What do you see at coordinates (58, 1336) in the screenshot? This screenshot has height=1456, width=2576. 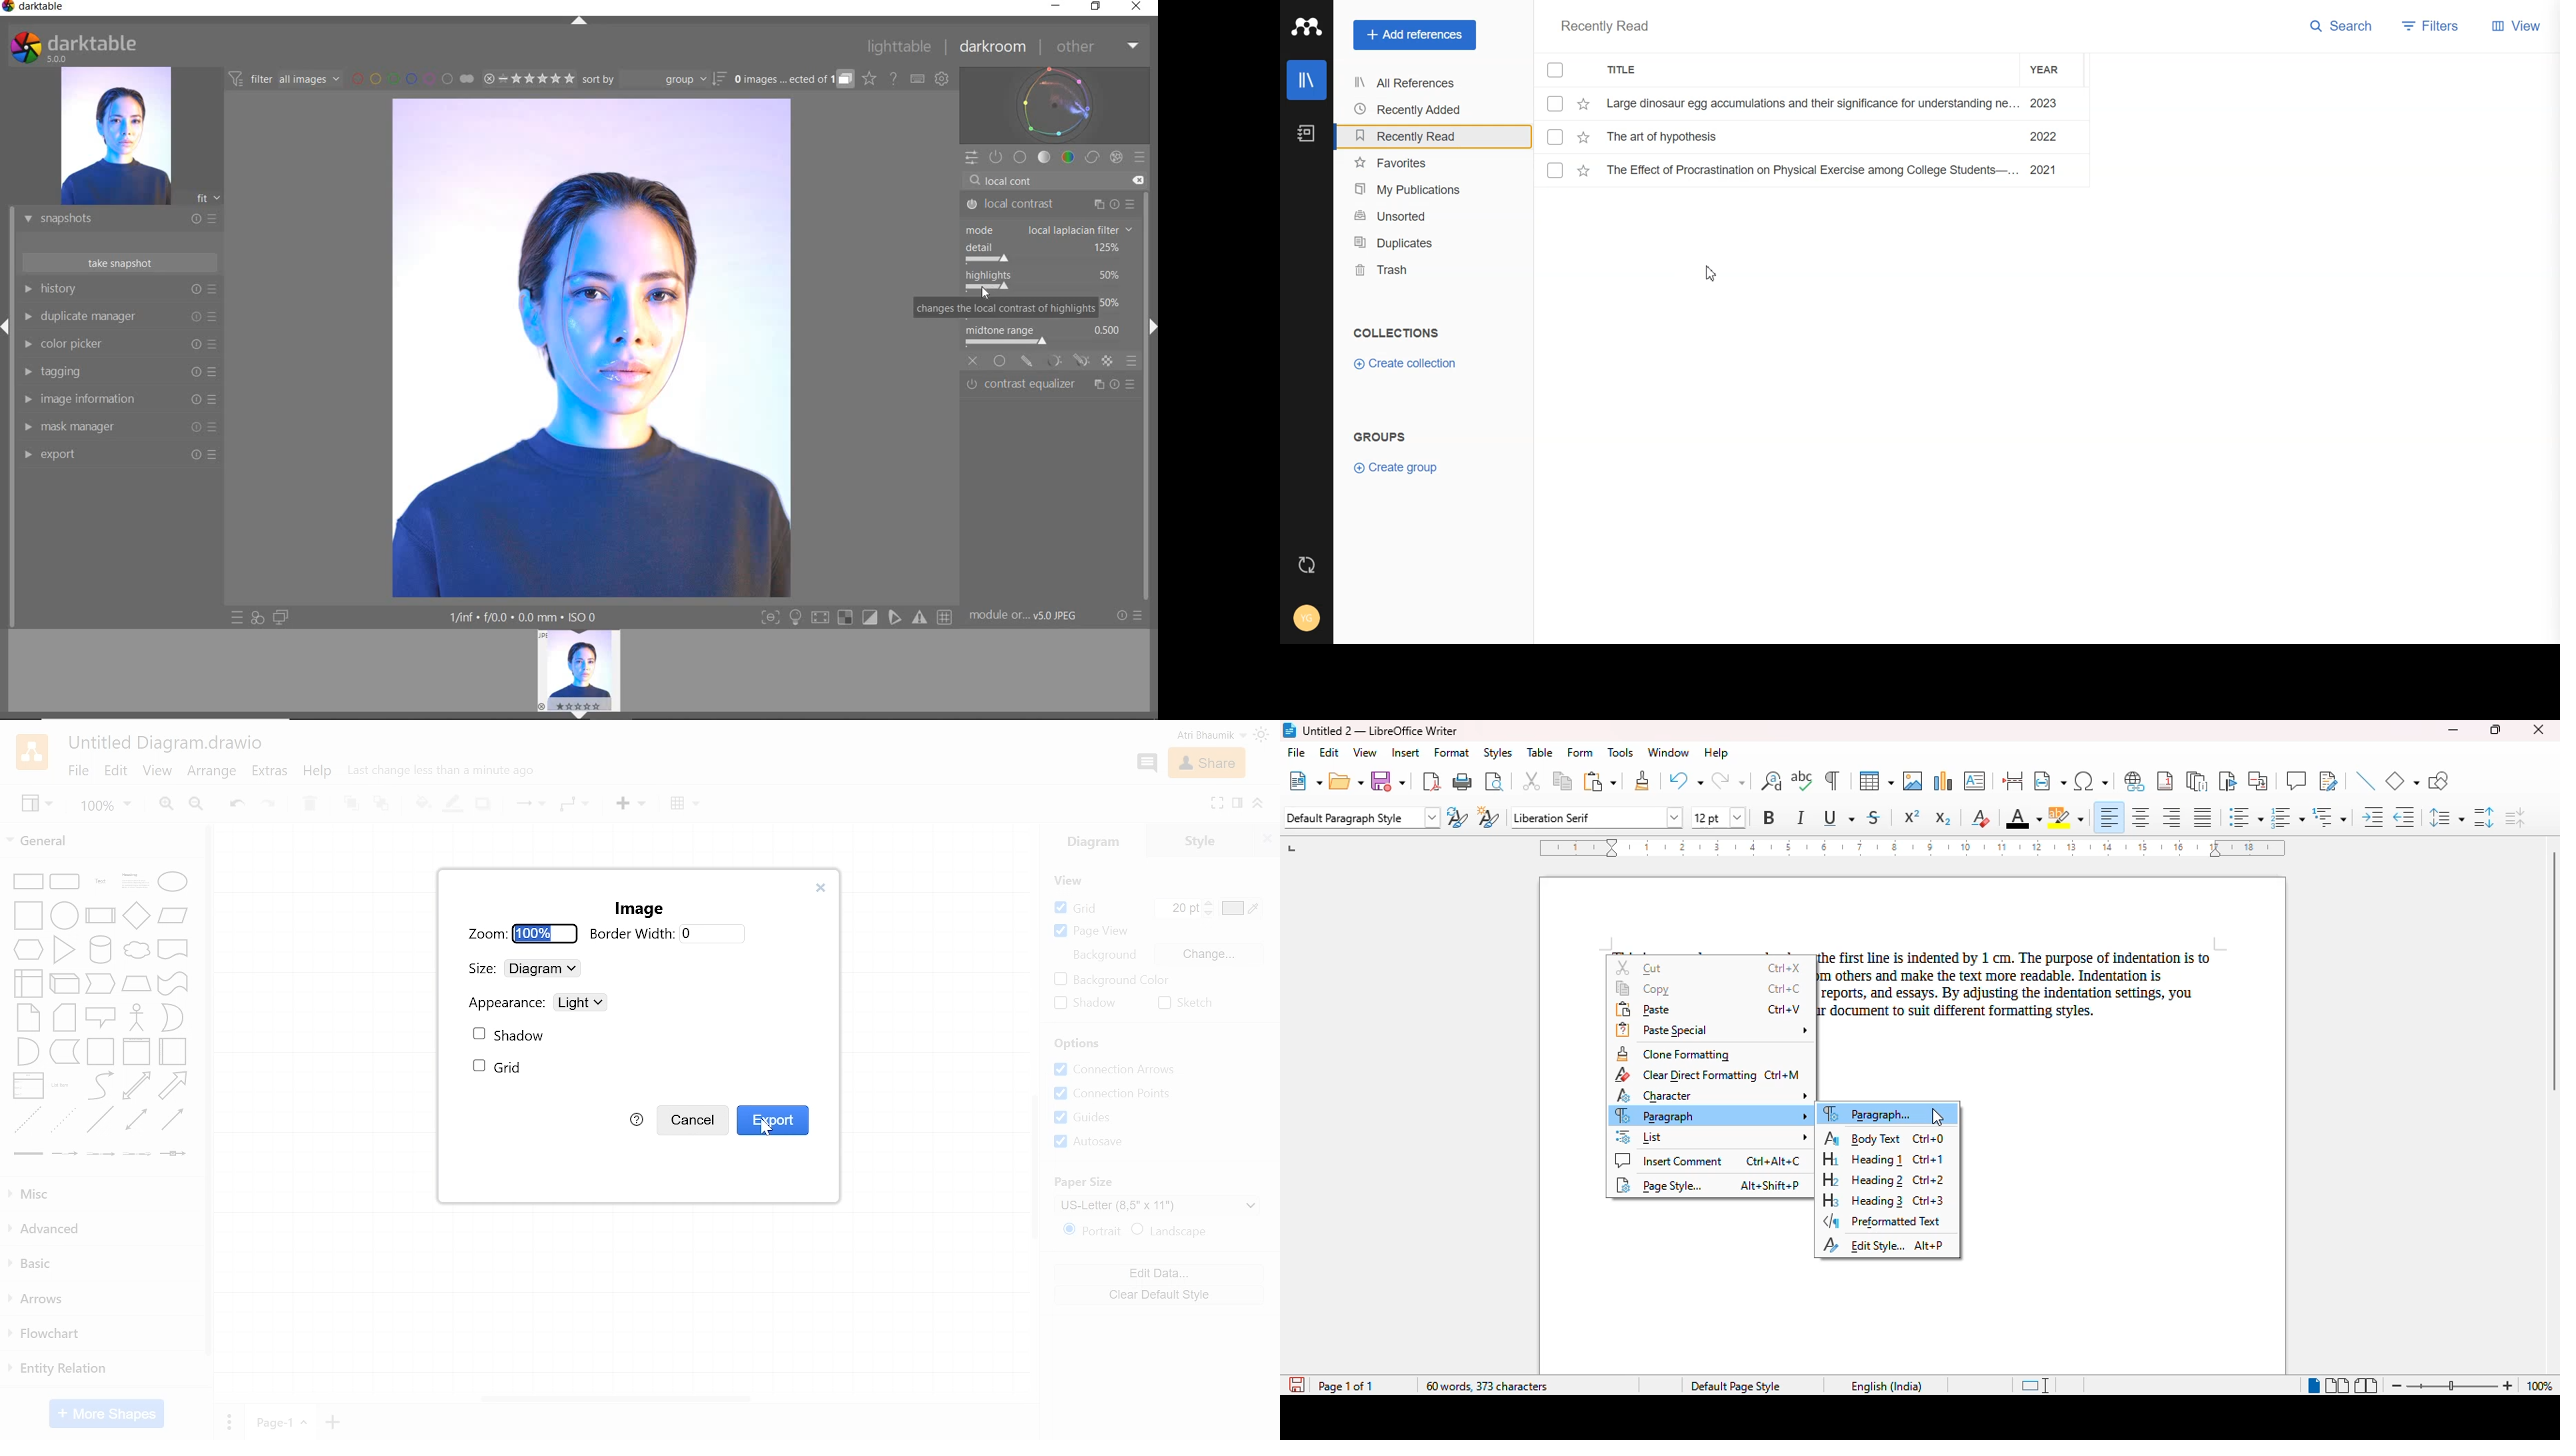 I see `Flowchart` at bounding box center [58, 1336].